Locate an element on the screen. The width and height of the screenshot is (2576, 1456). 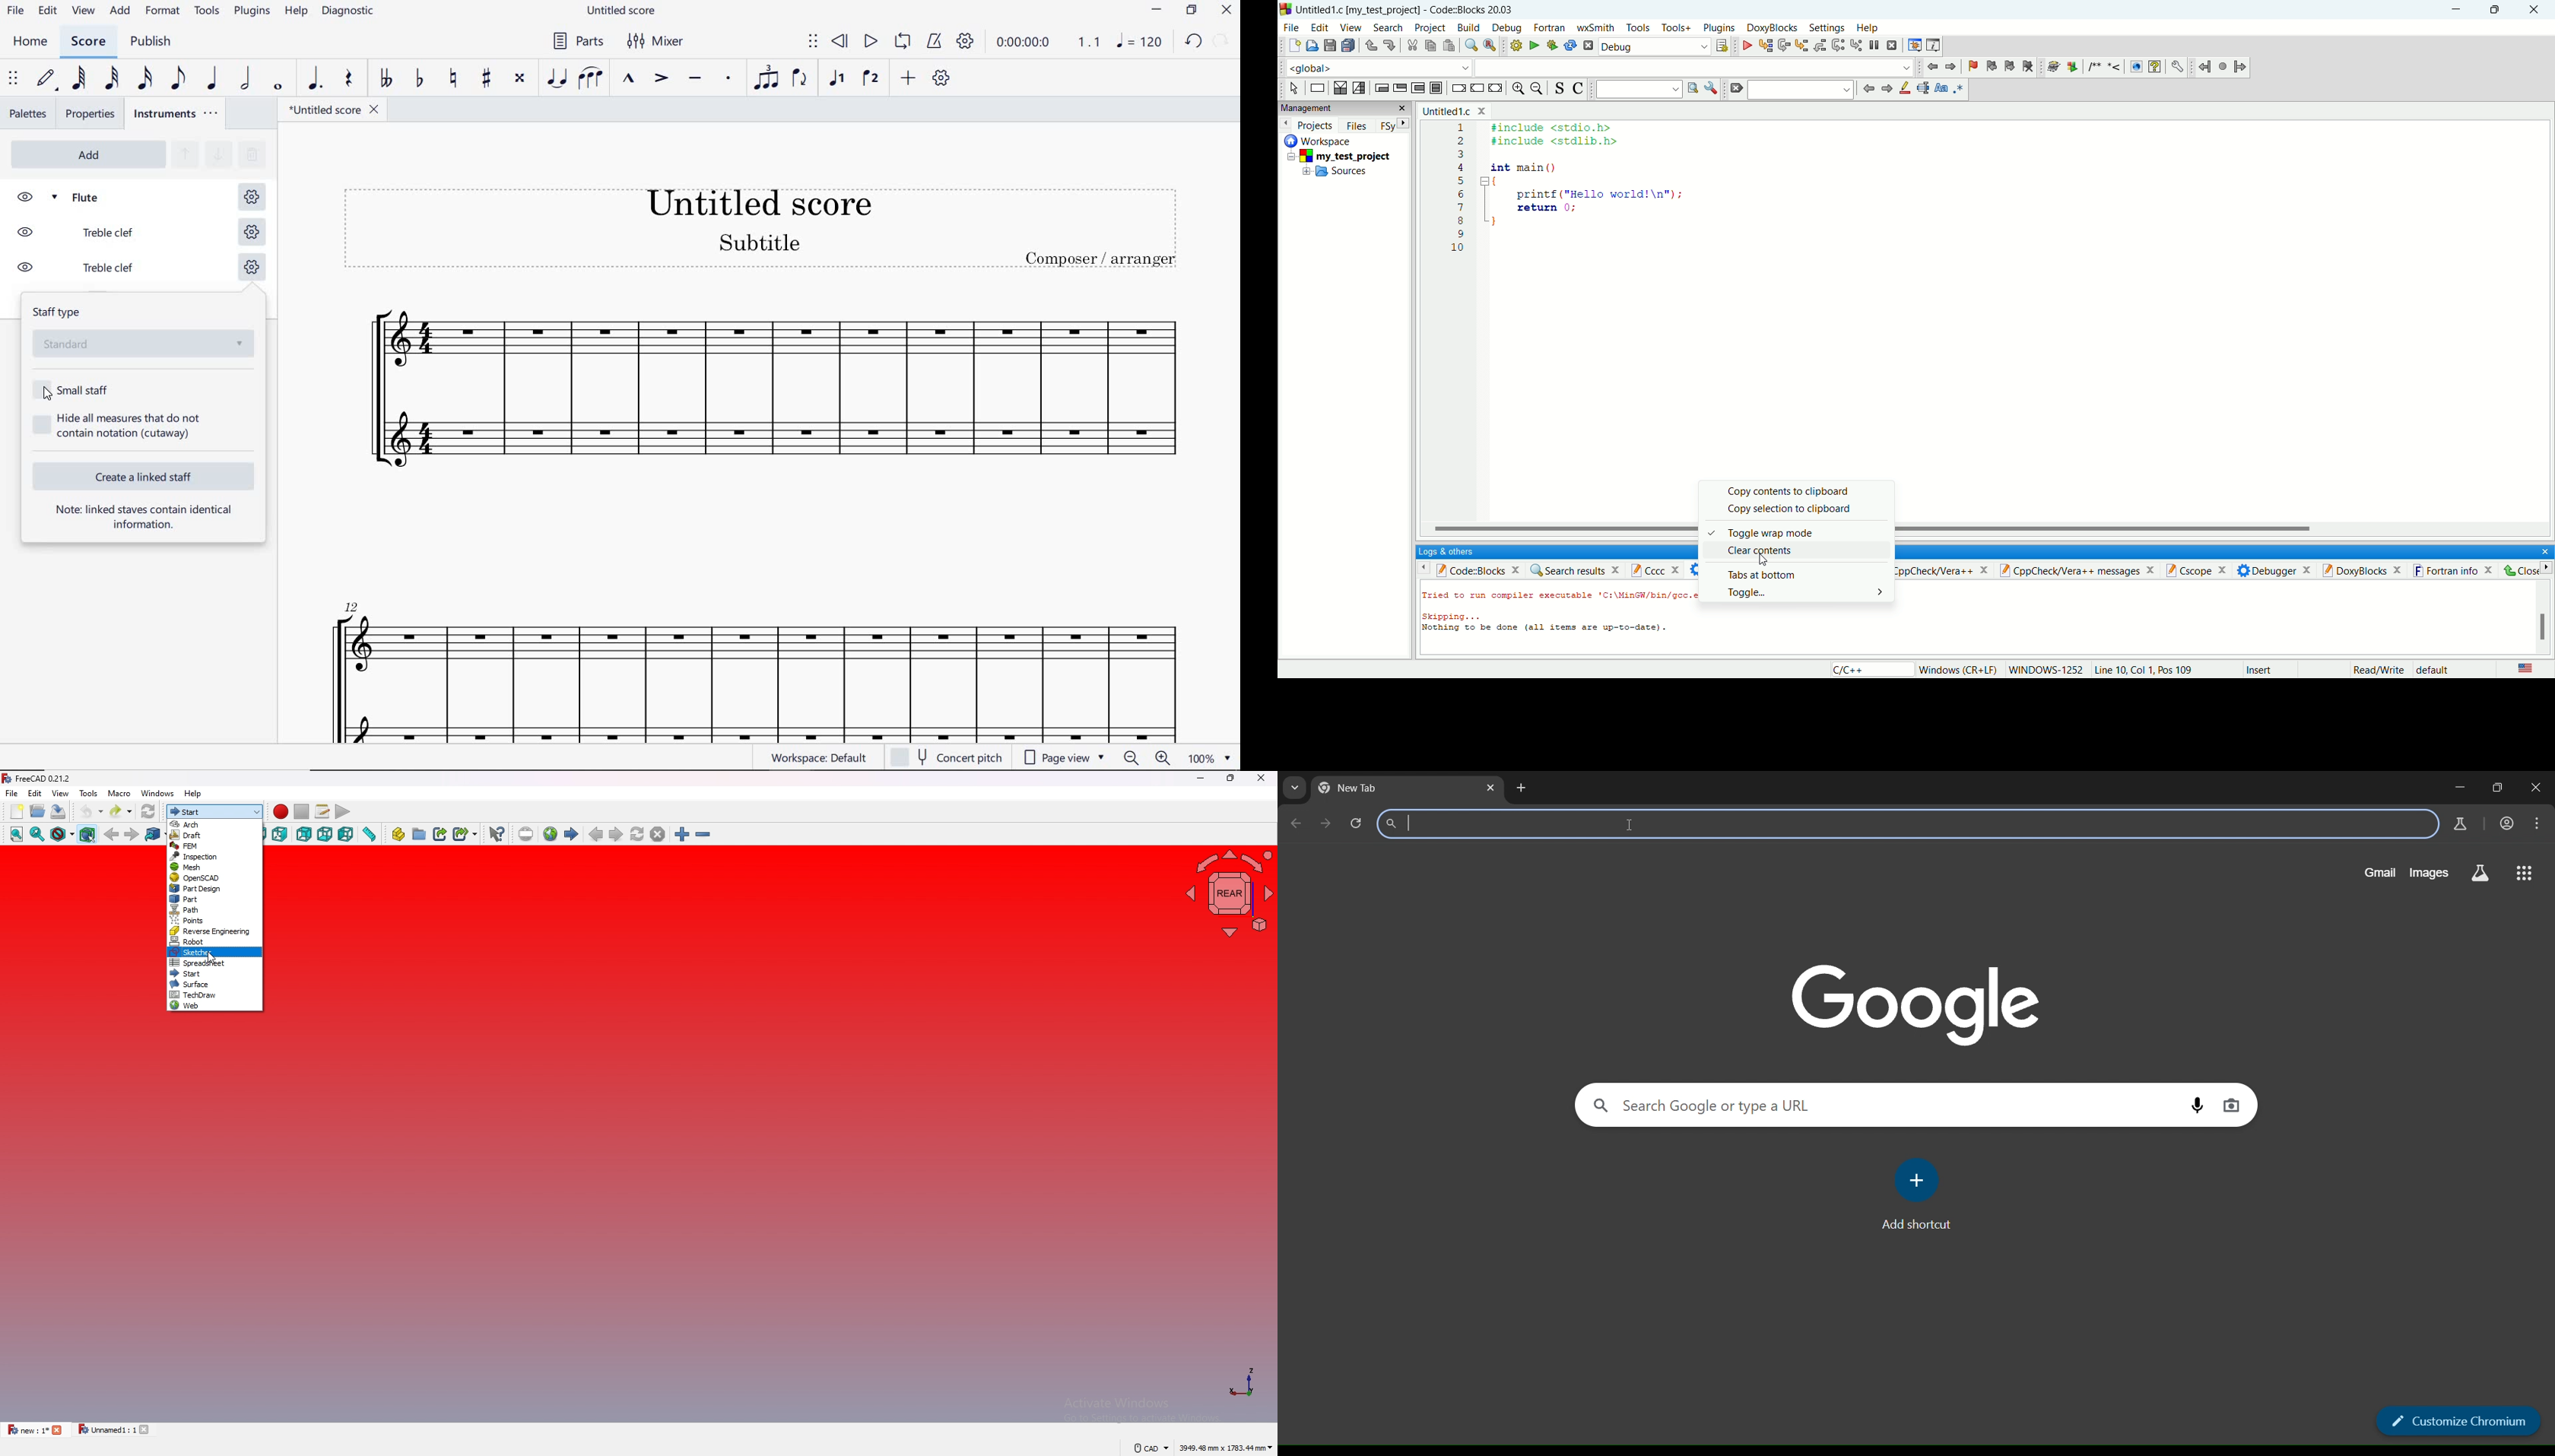
minimize is located at coordinates (1157, 10).